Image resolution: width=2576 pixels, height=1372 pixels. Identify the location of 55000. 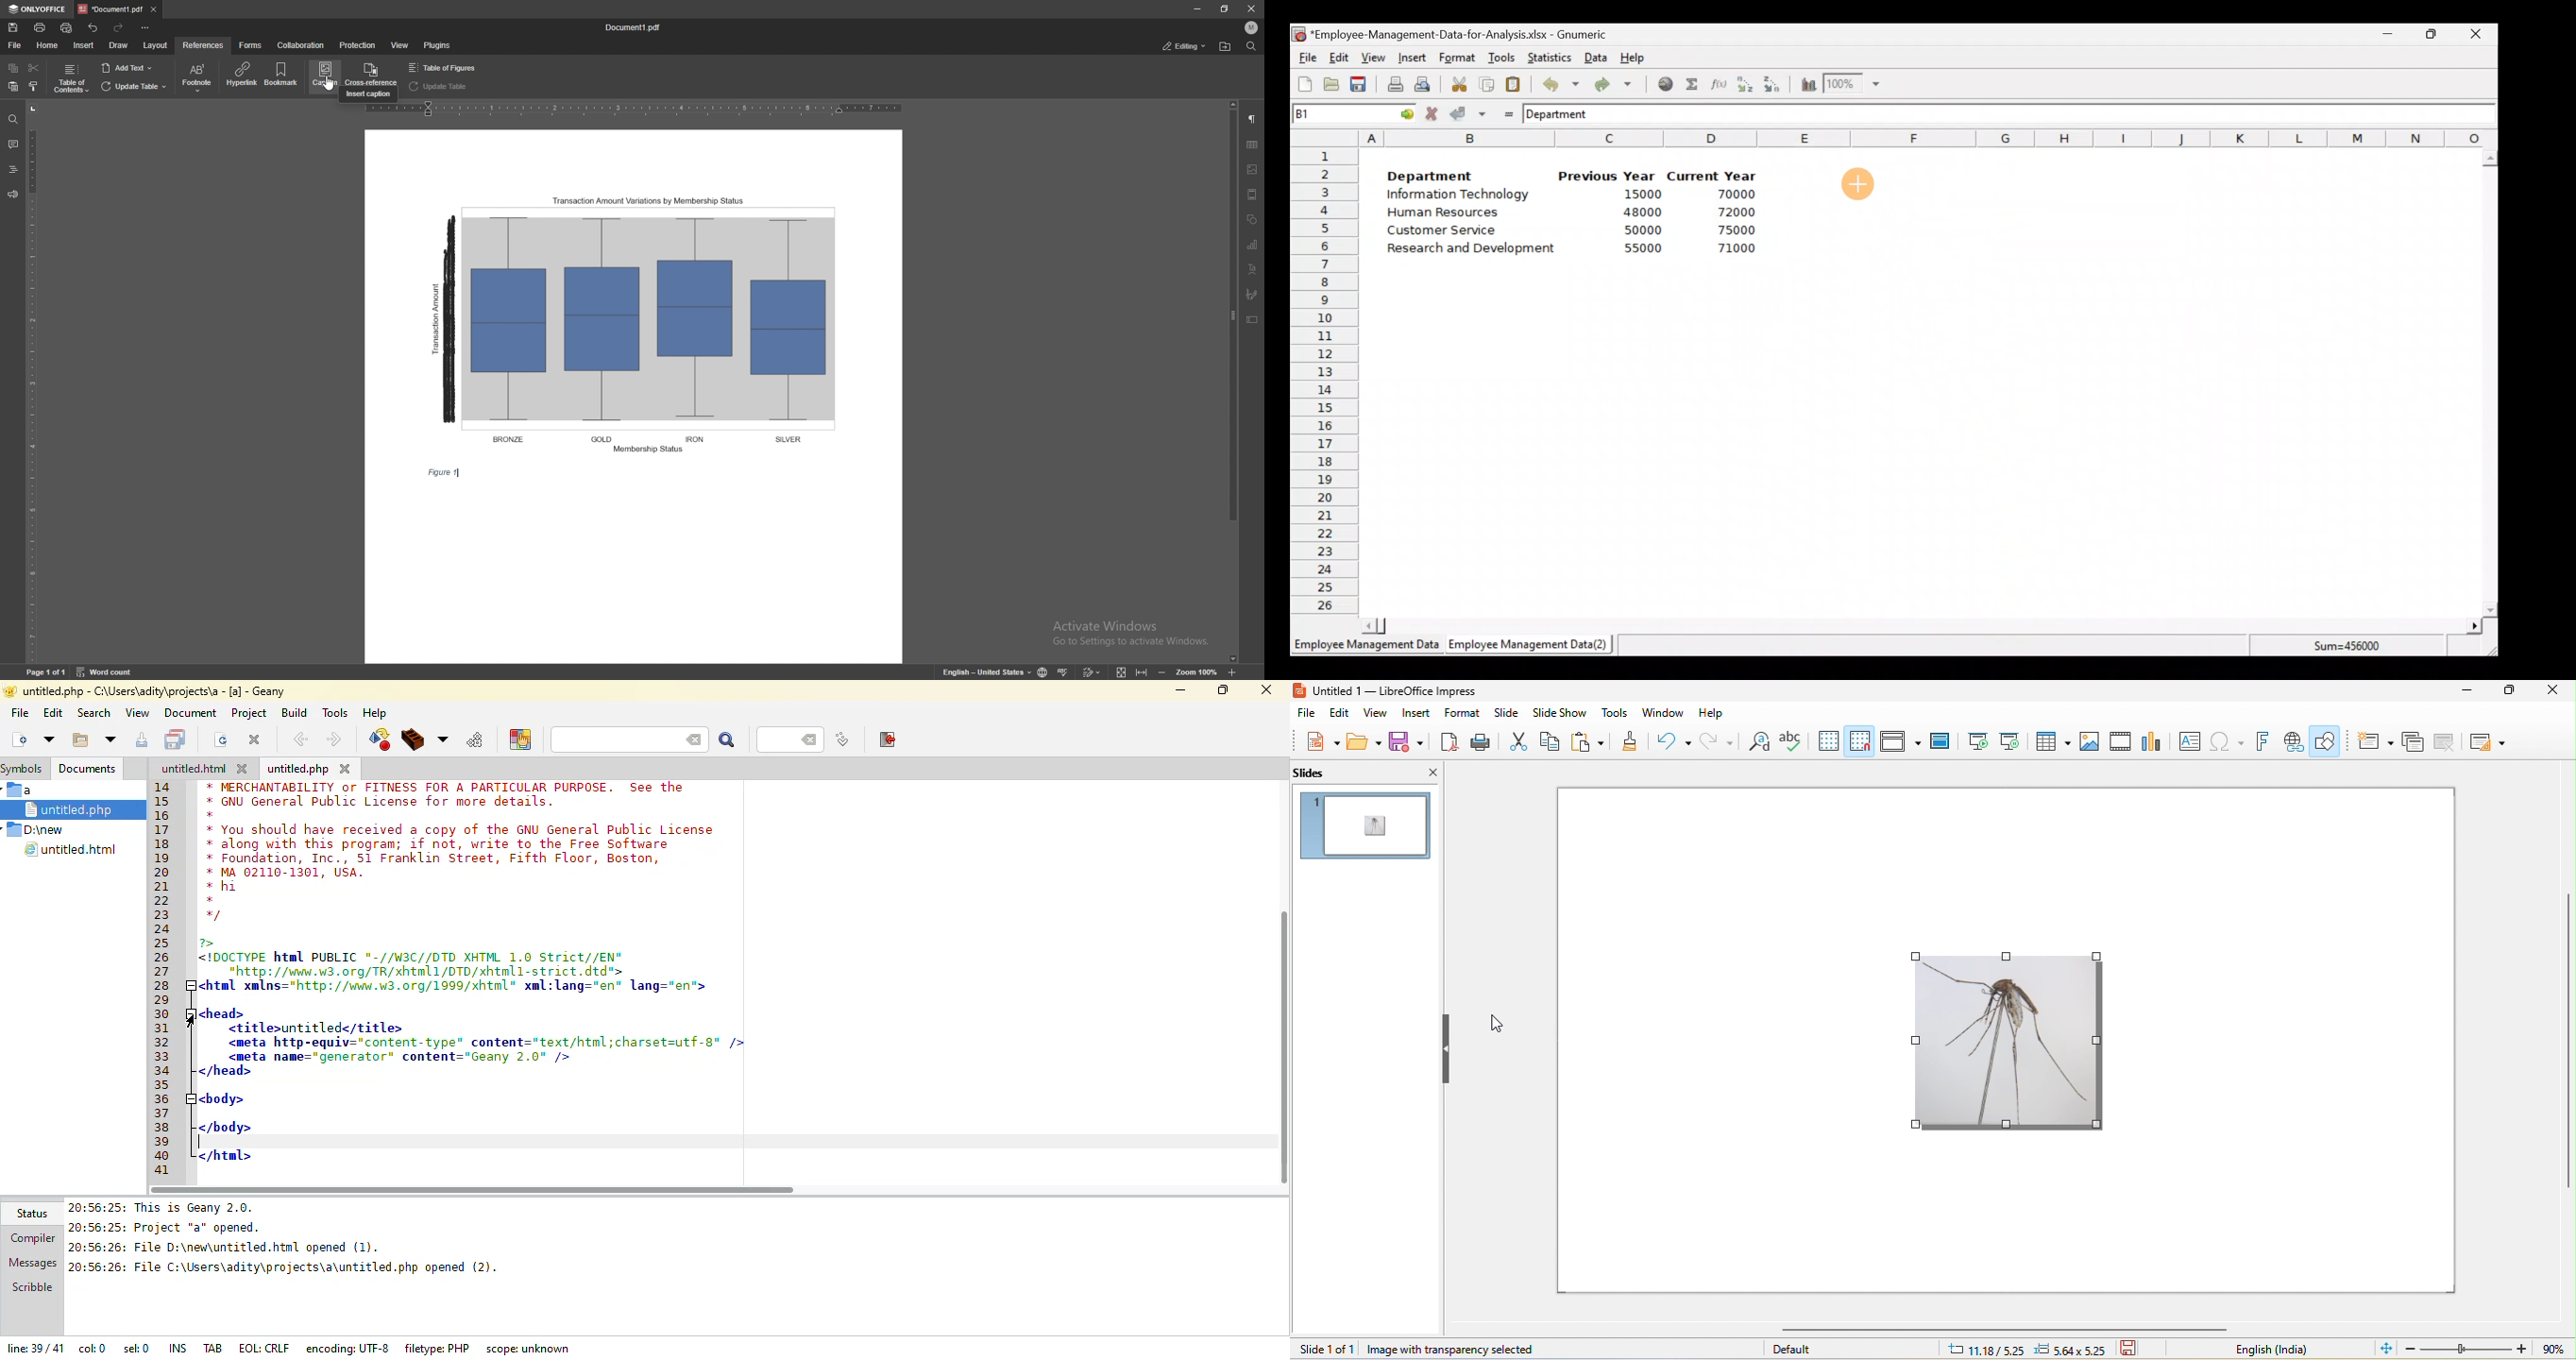
(1644, 248).